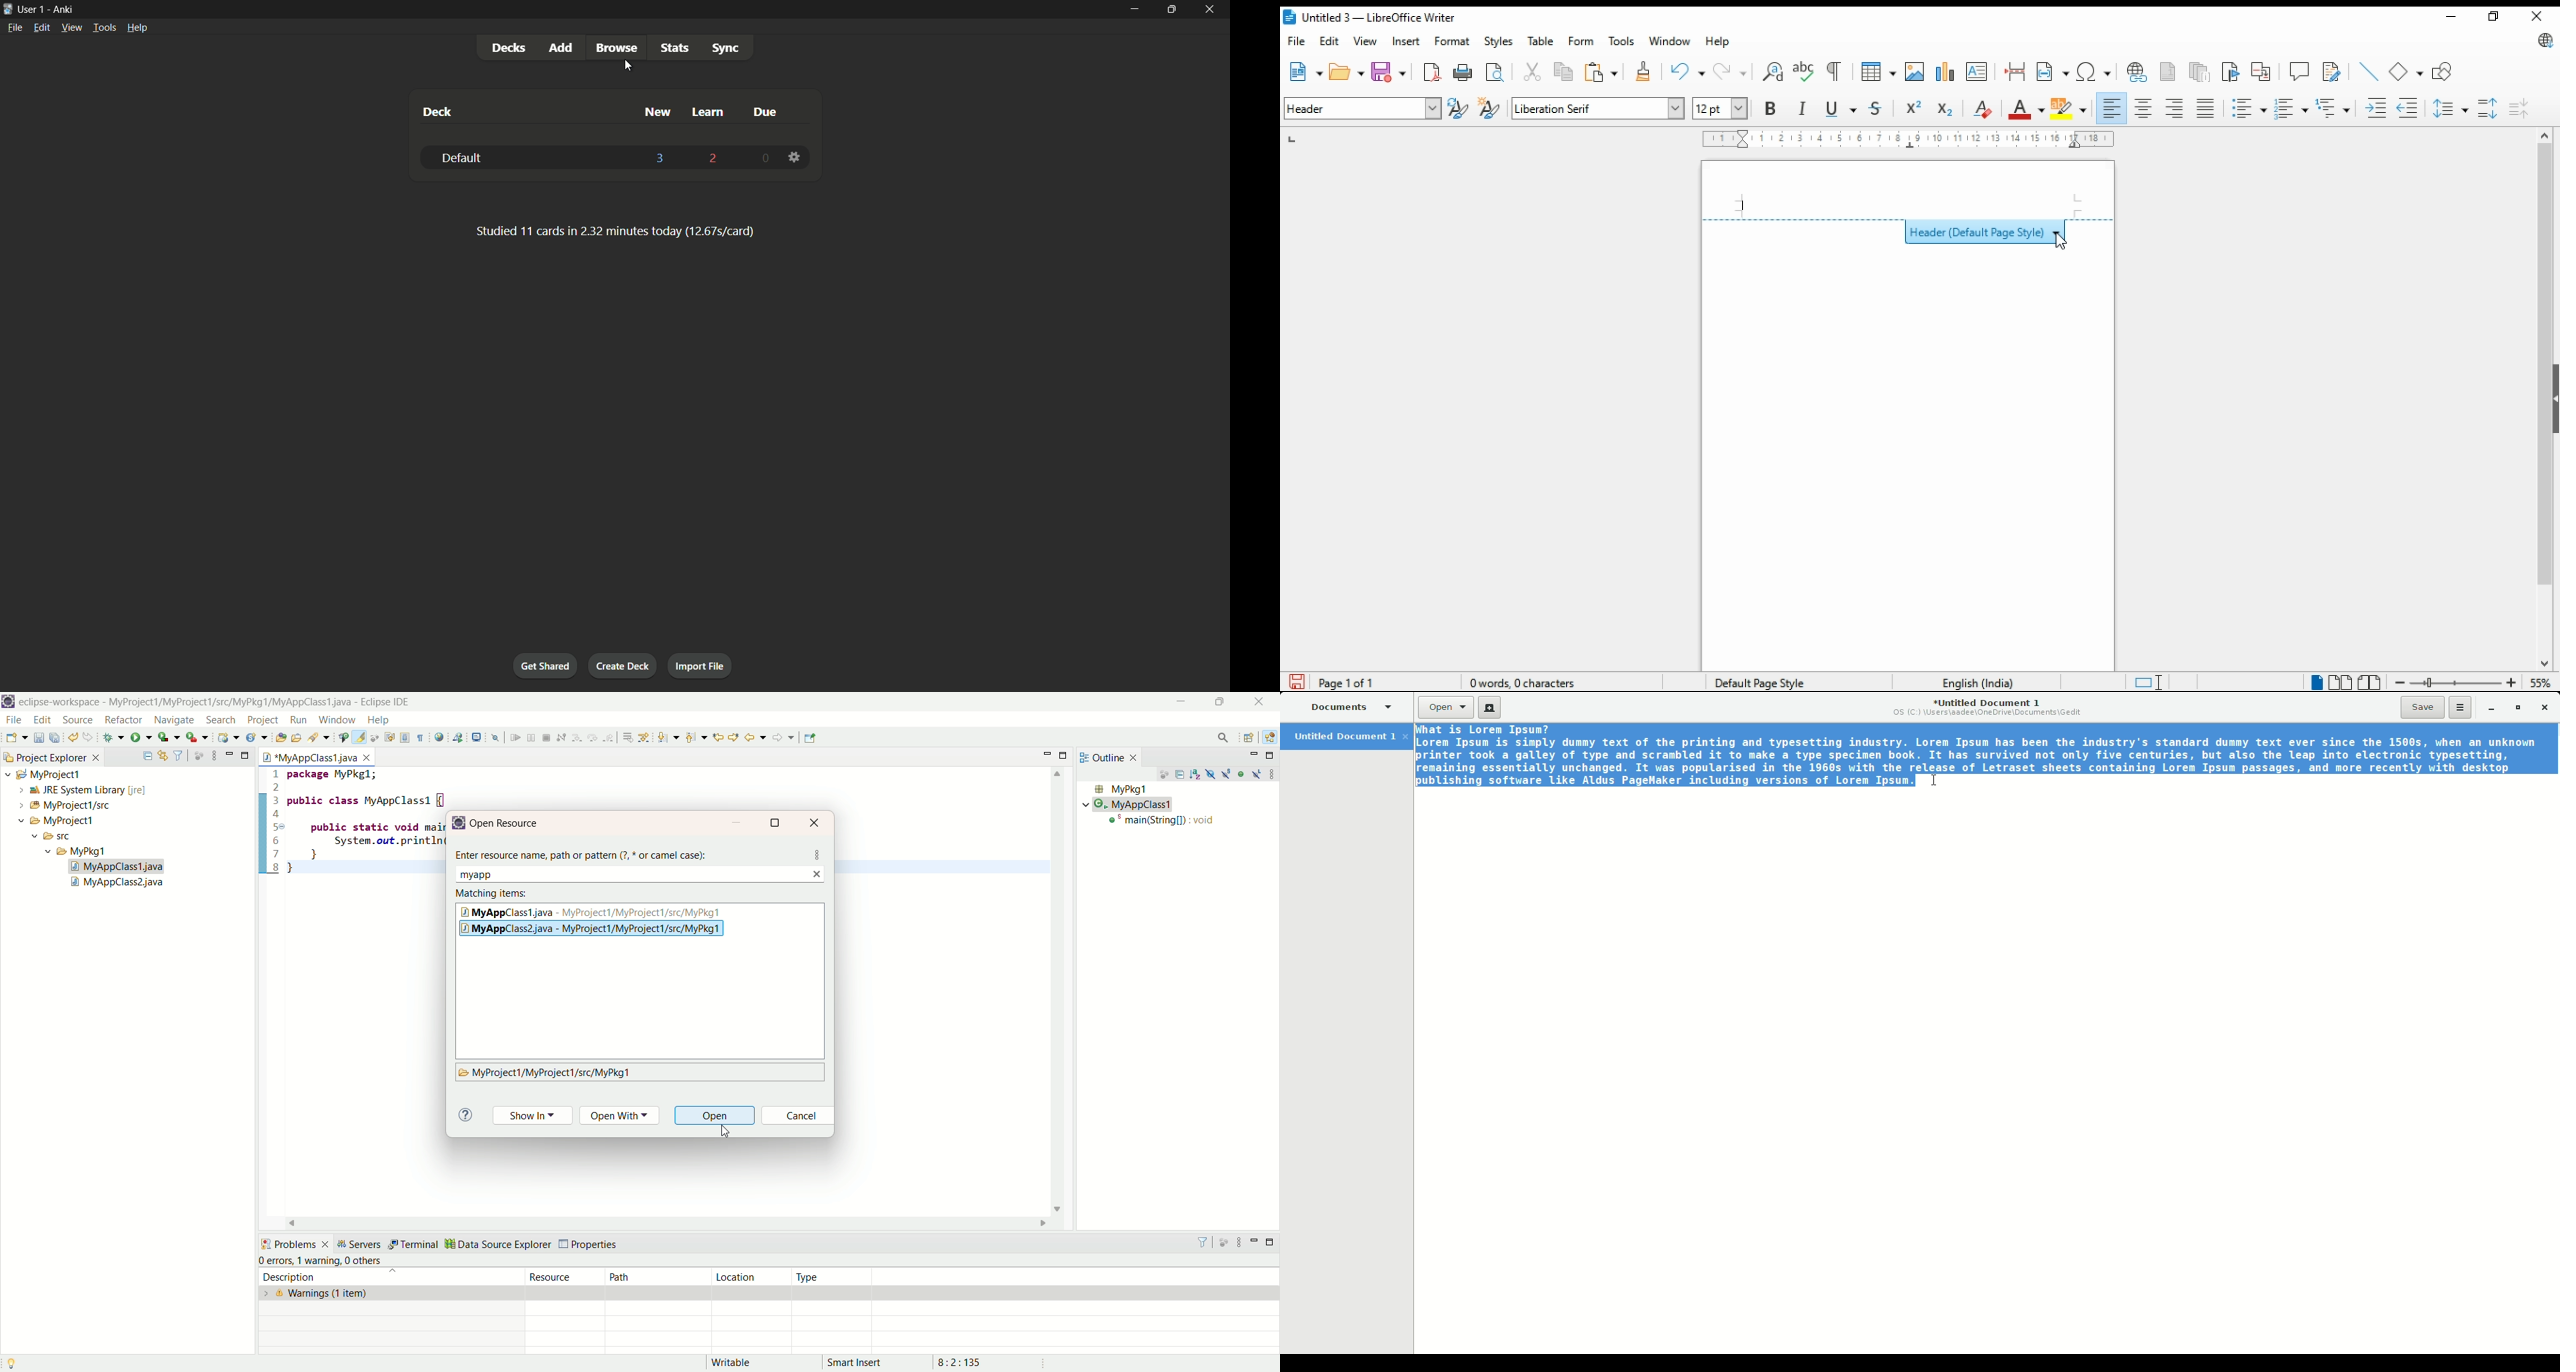 This screenshot has height=1372, width=2576. What do you see at coordinates (2461, 707) in the screenshot?
I see `Options` at bounding box center [2461, 707].